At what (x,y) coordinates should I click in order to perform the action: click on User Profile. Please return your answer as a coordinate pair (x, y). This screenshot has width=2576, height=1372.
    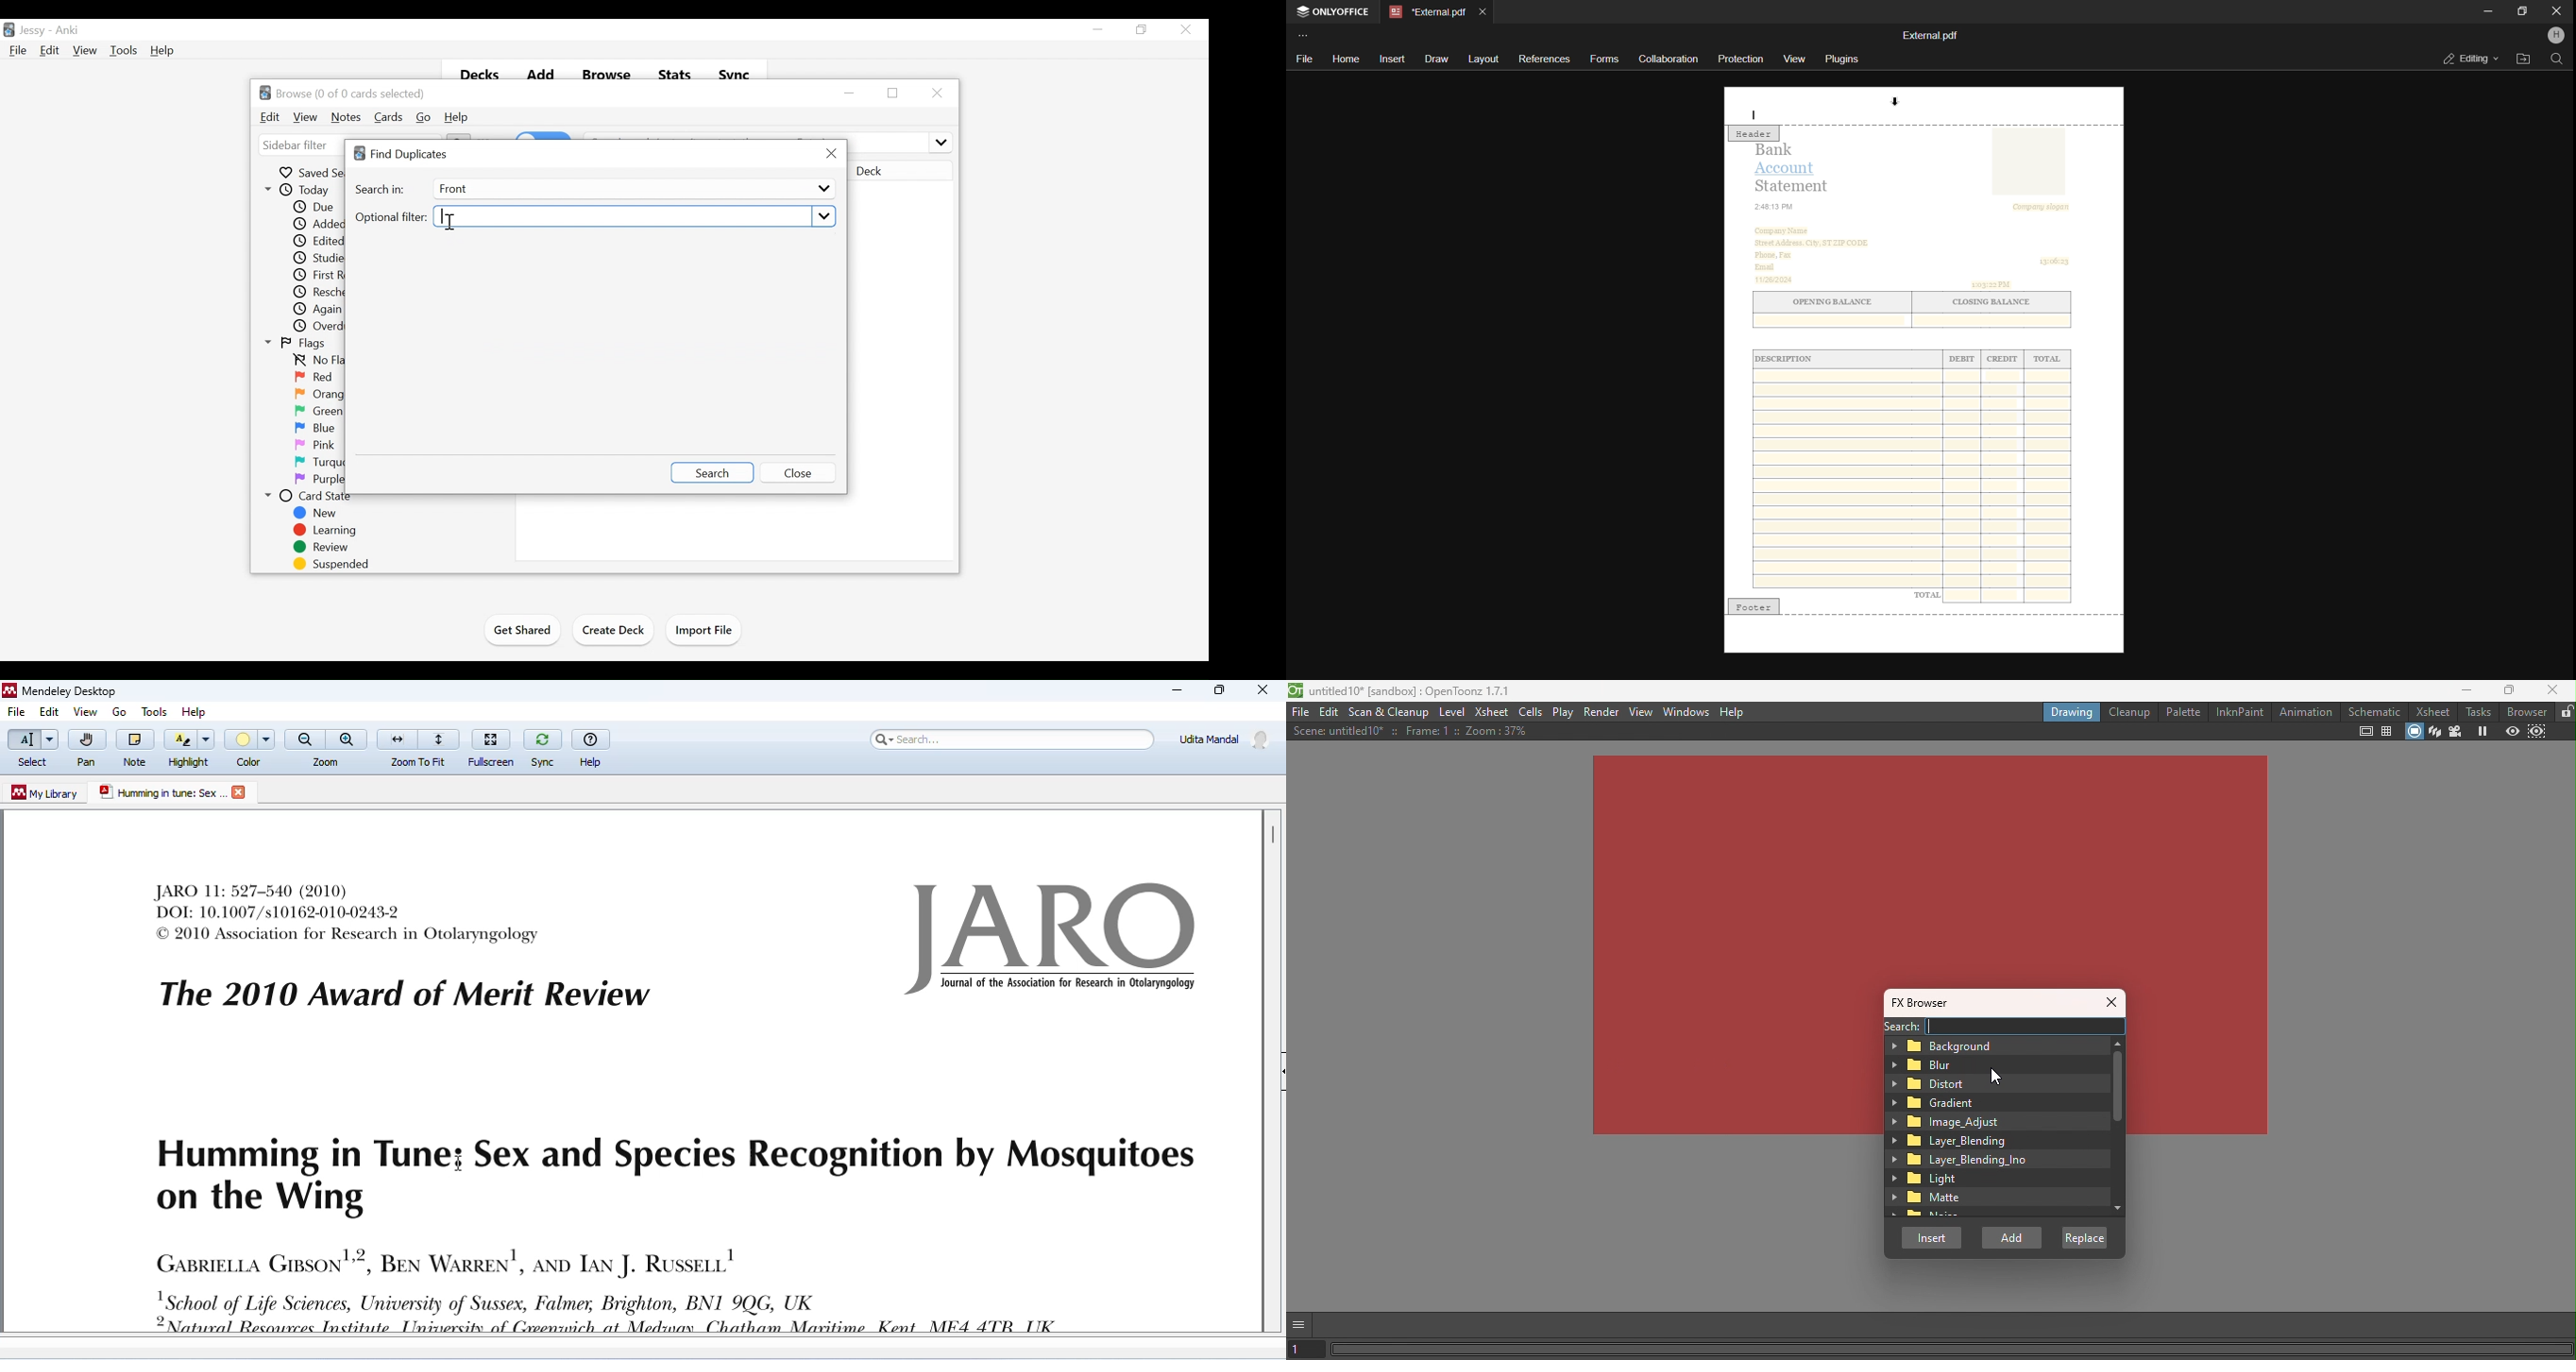
    Looking at the image, I should click on (32, 31).